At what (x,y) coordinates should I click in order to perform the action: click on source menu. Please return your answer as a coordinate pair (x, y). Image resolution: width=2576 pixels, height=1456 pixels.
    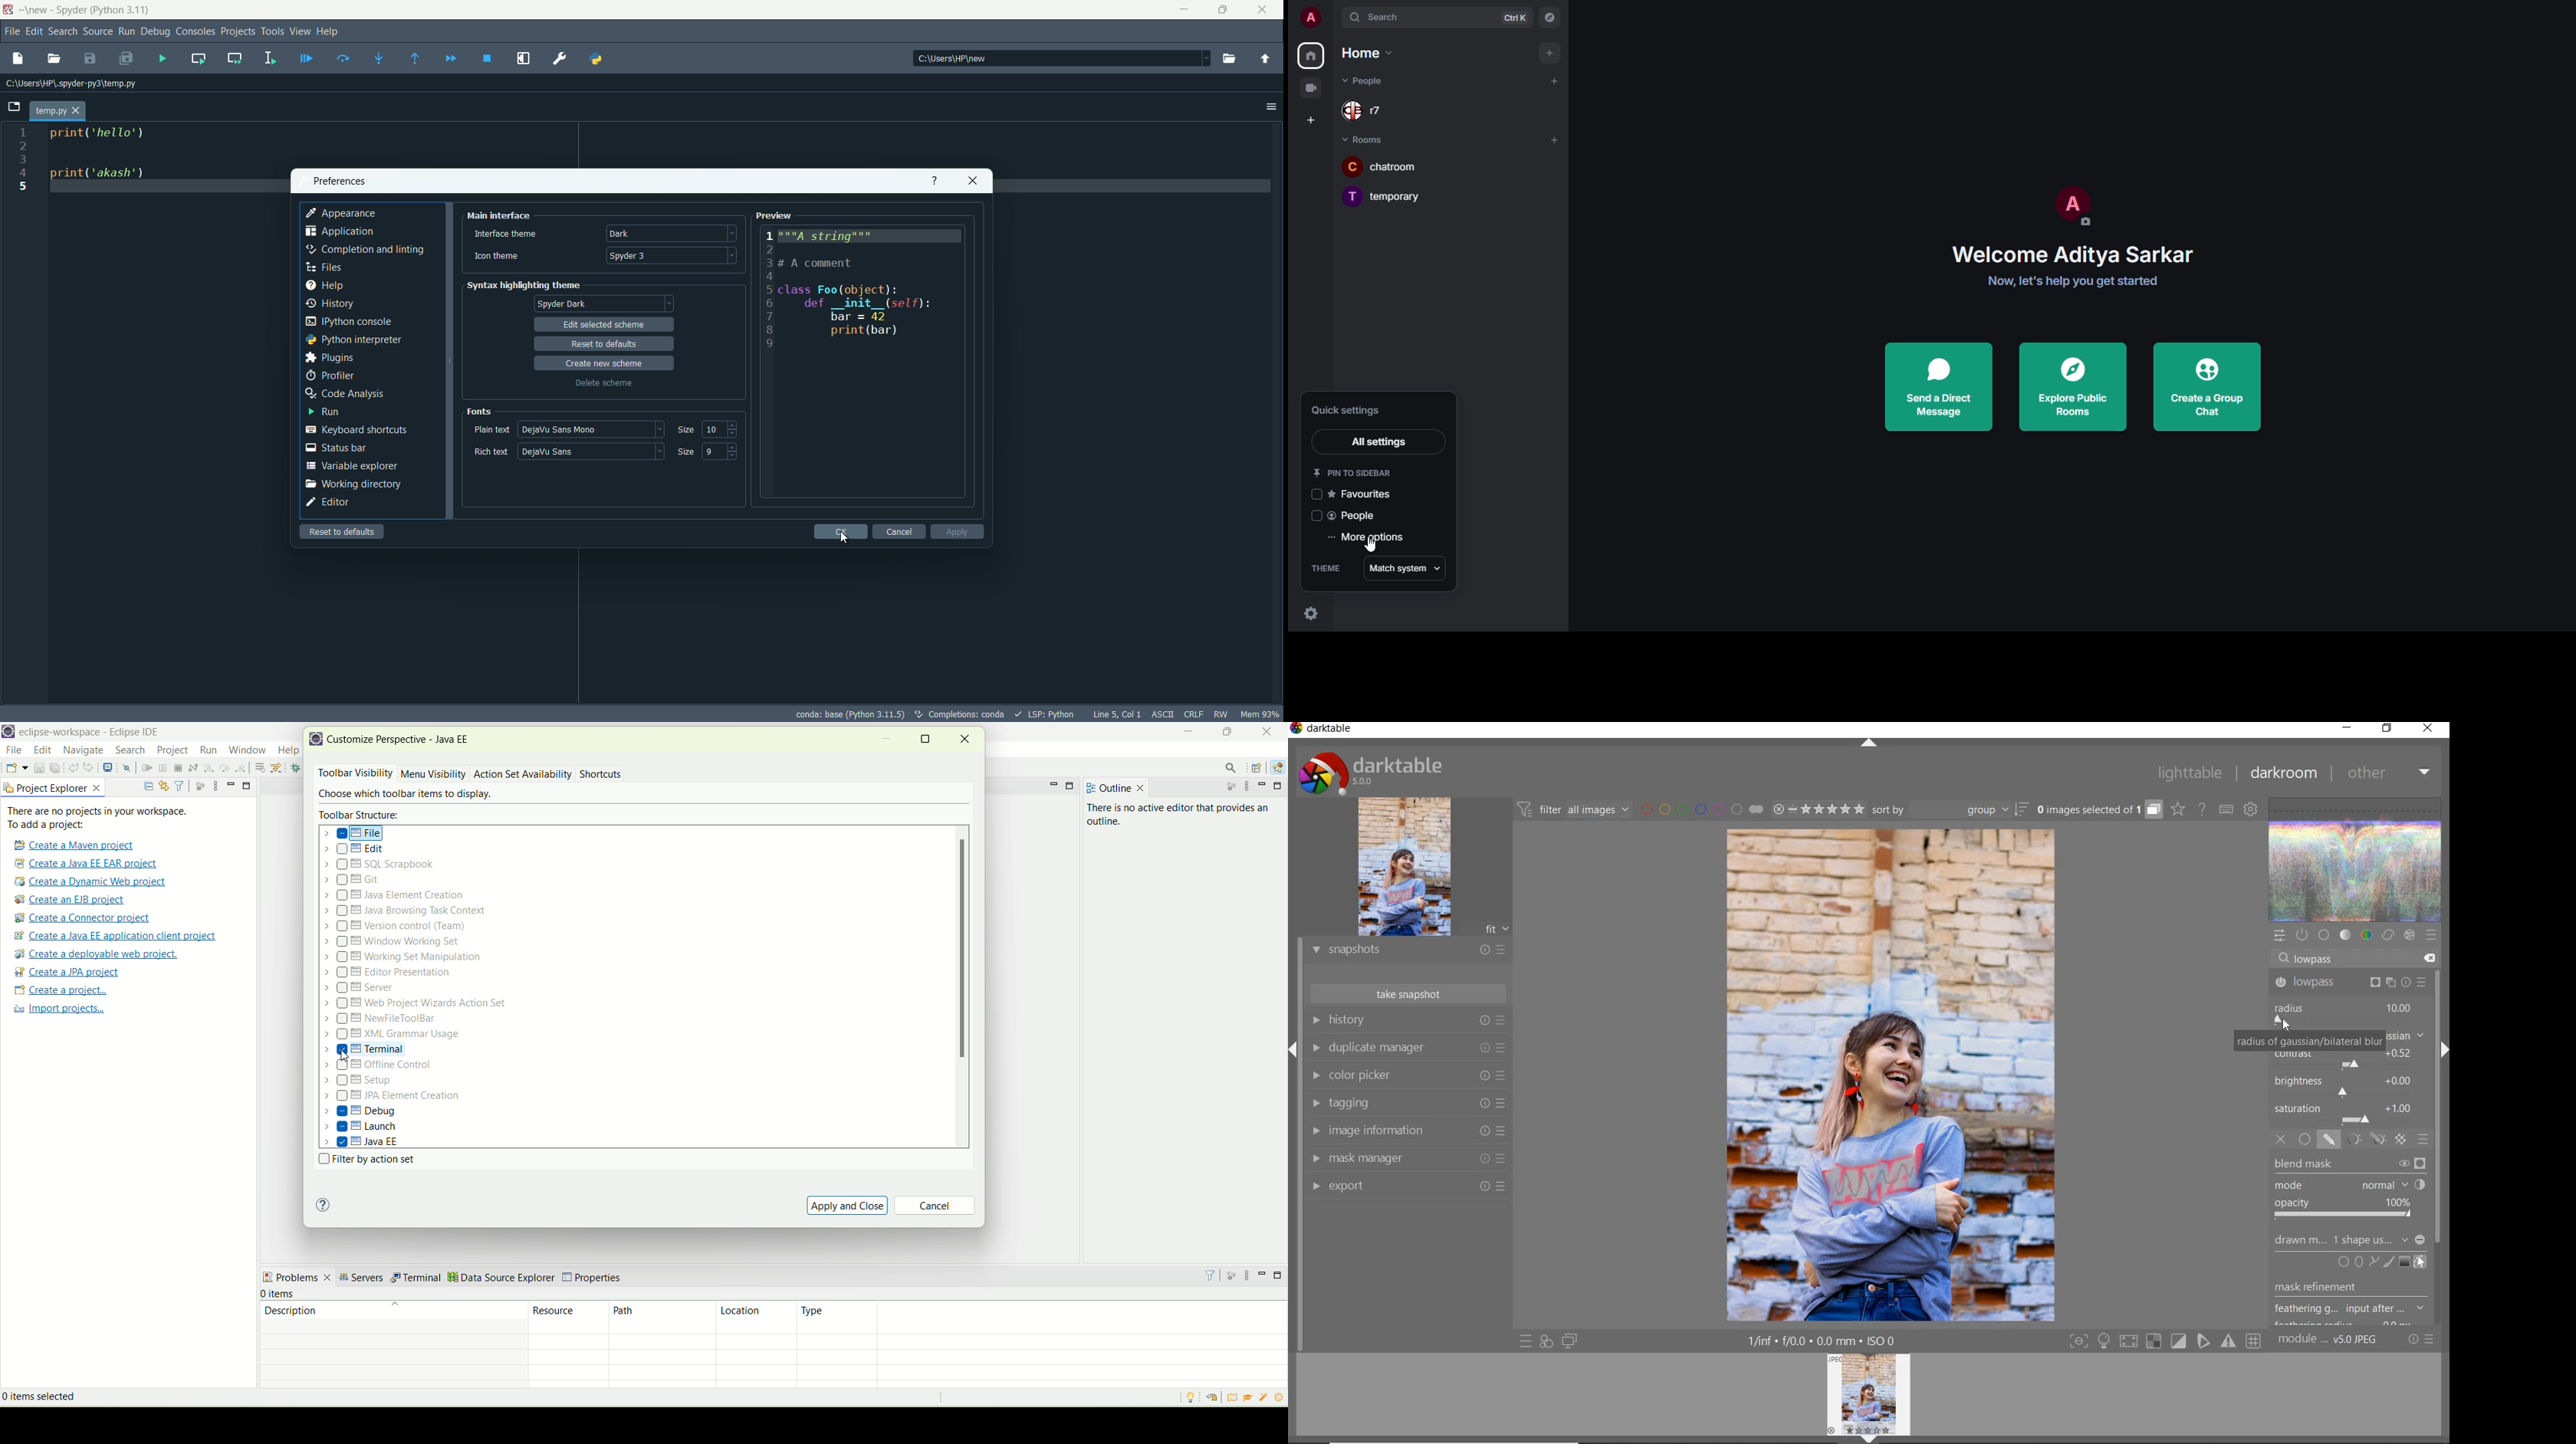
    Looking at the image, I should click on (98, 32).